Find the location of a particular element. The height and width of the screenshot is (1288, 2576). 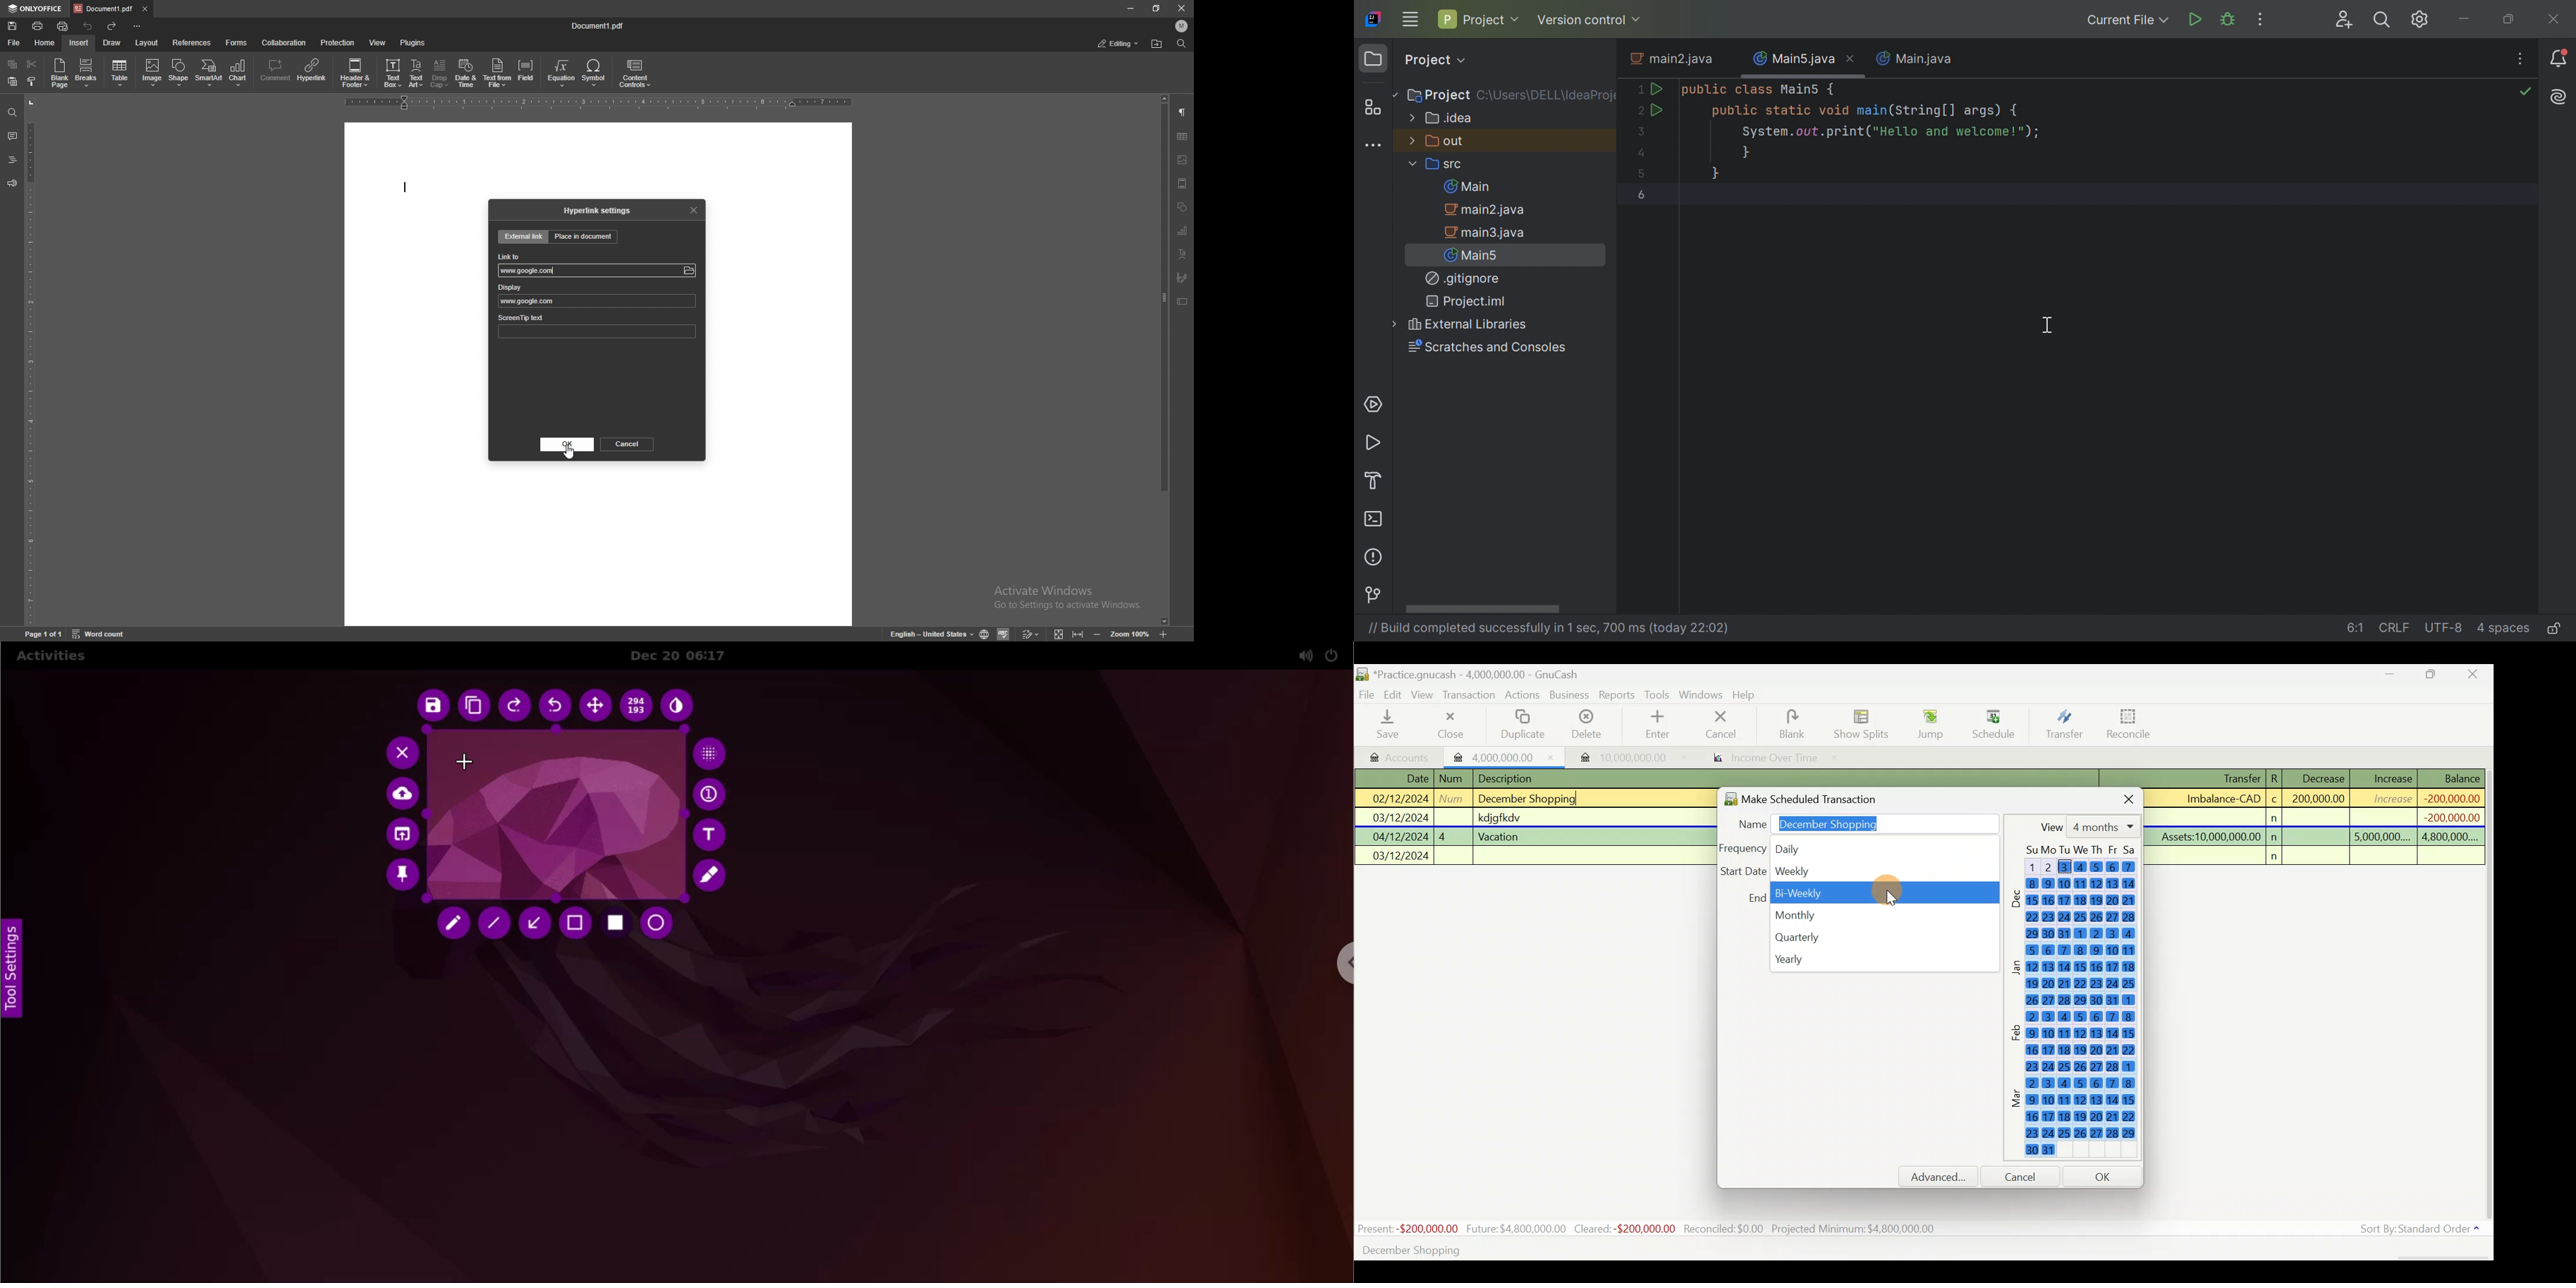

date and time is located at coordinates (466, 73).